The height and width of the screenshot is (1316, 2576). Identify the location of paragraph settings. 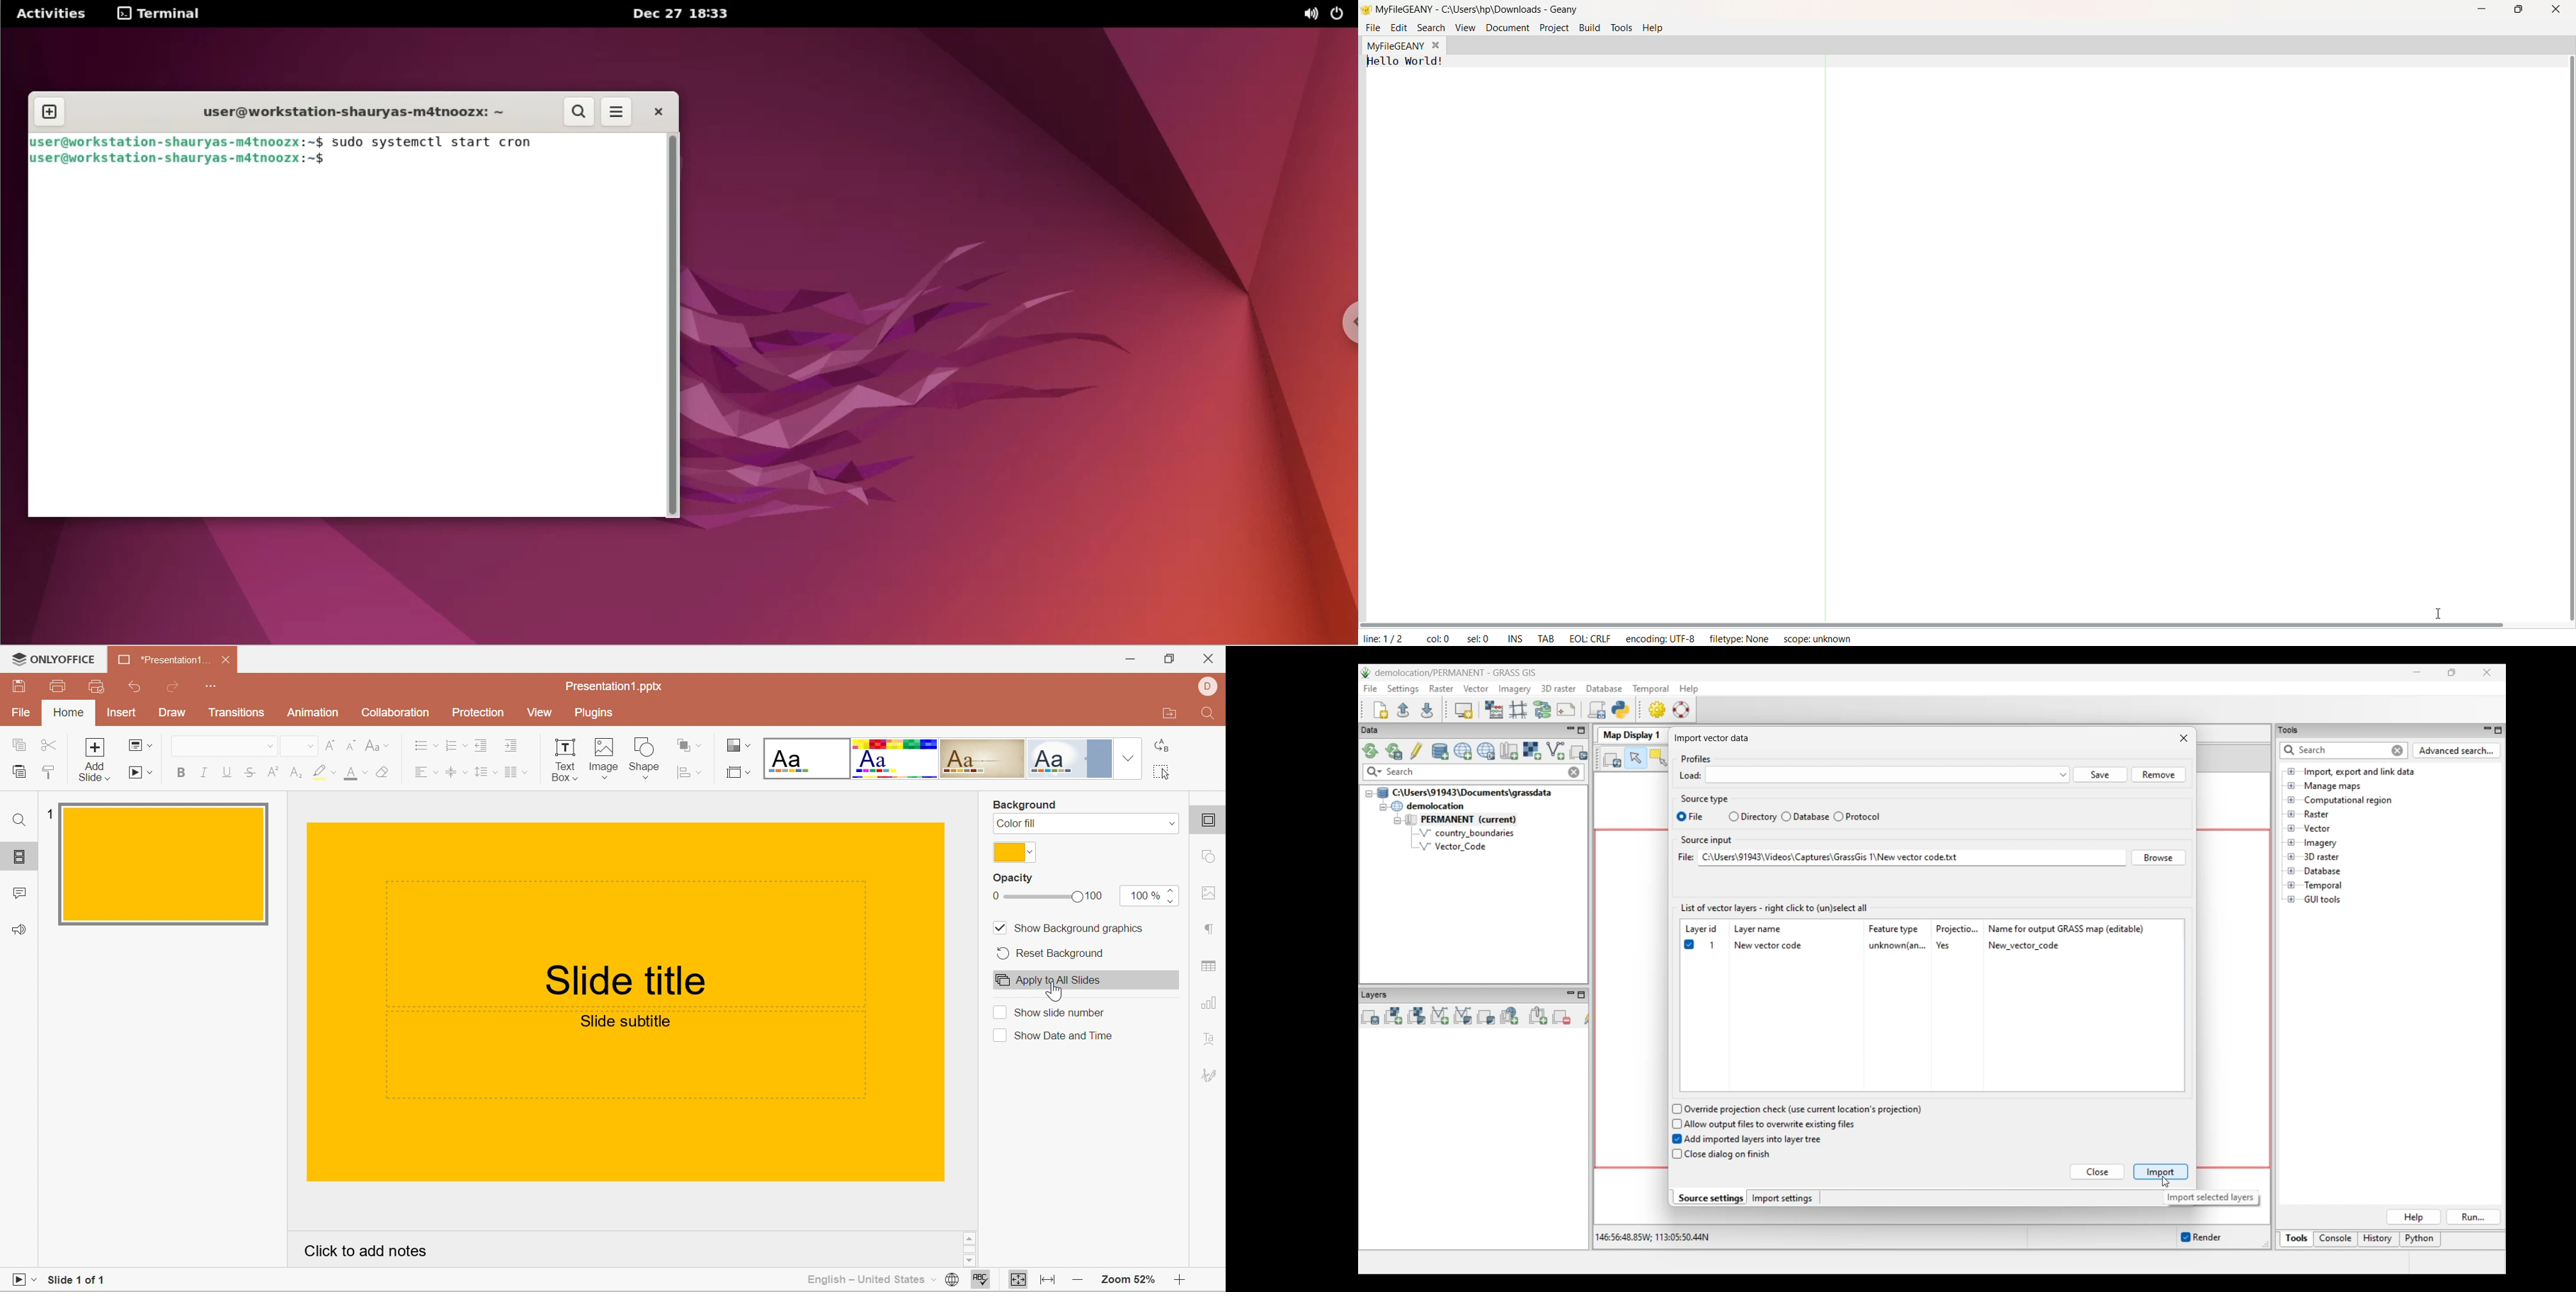
(1208, 929).